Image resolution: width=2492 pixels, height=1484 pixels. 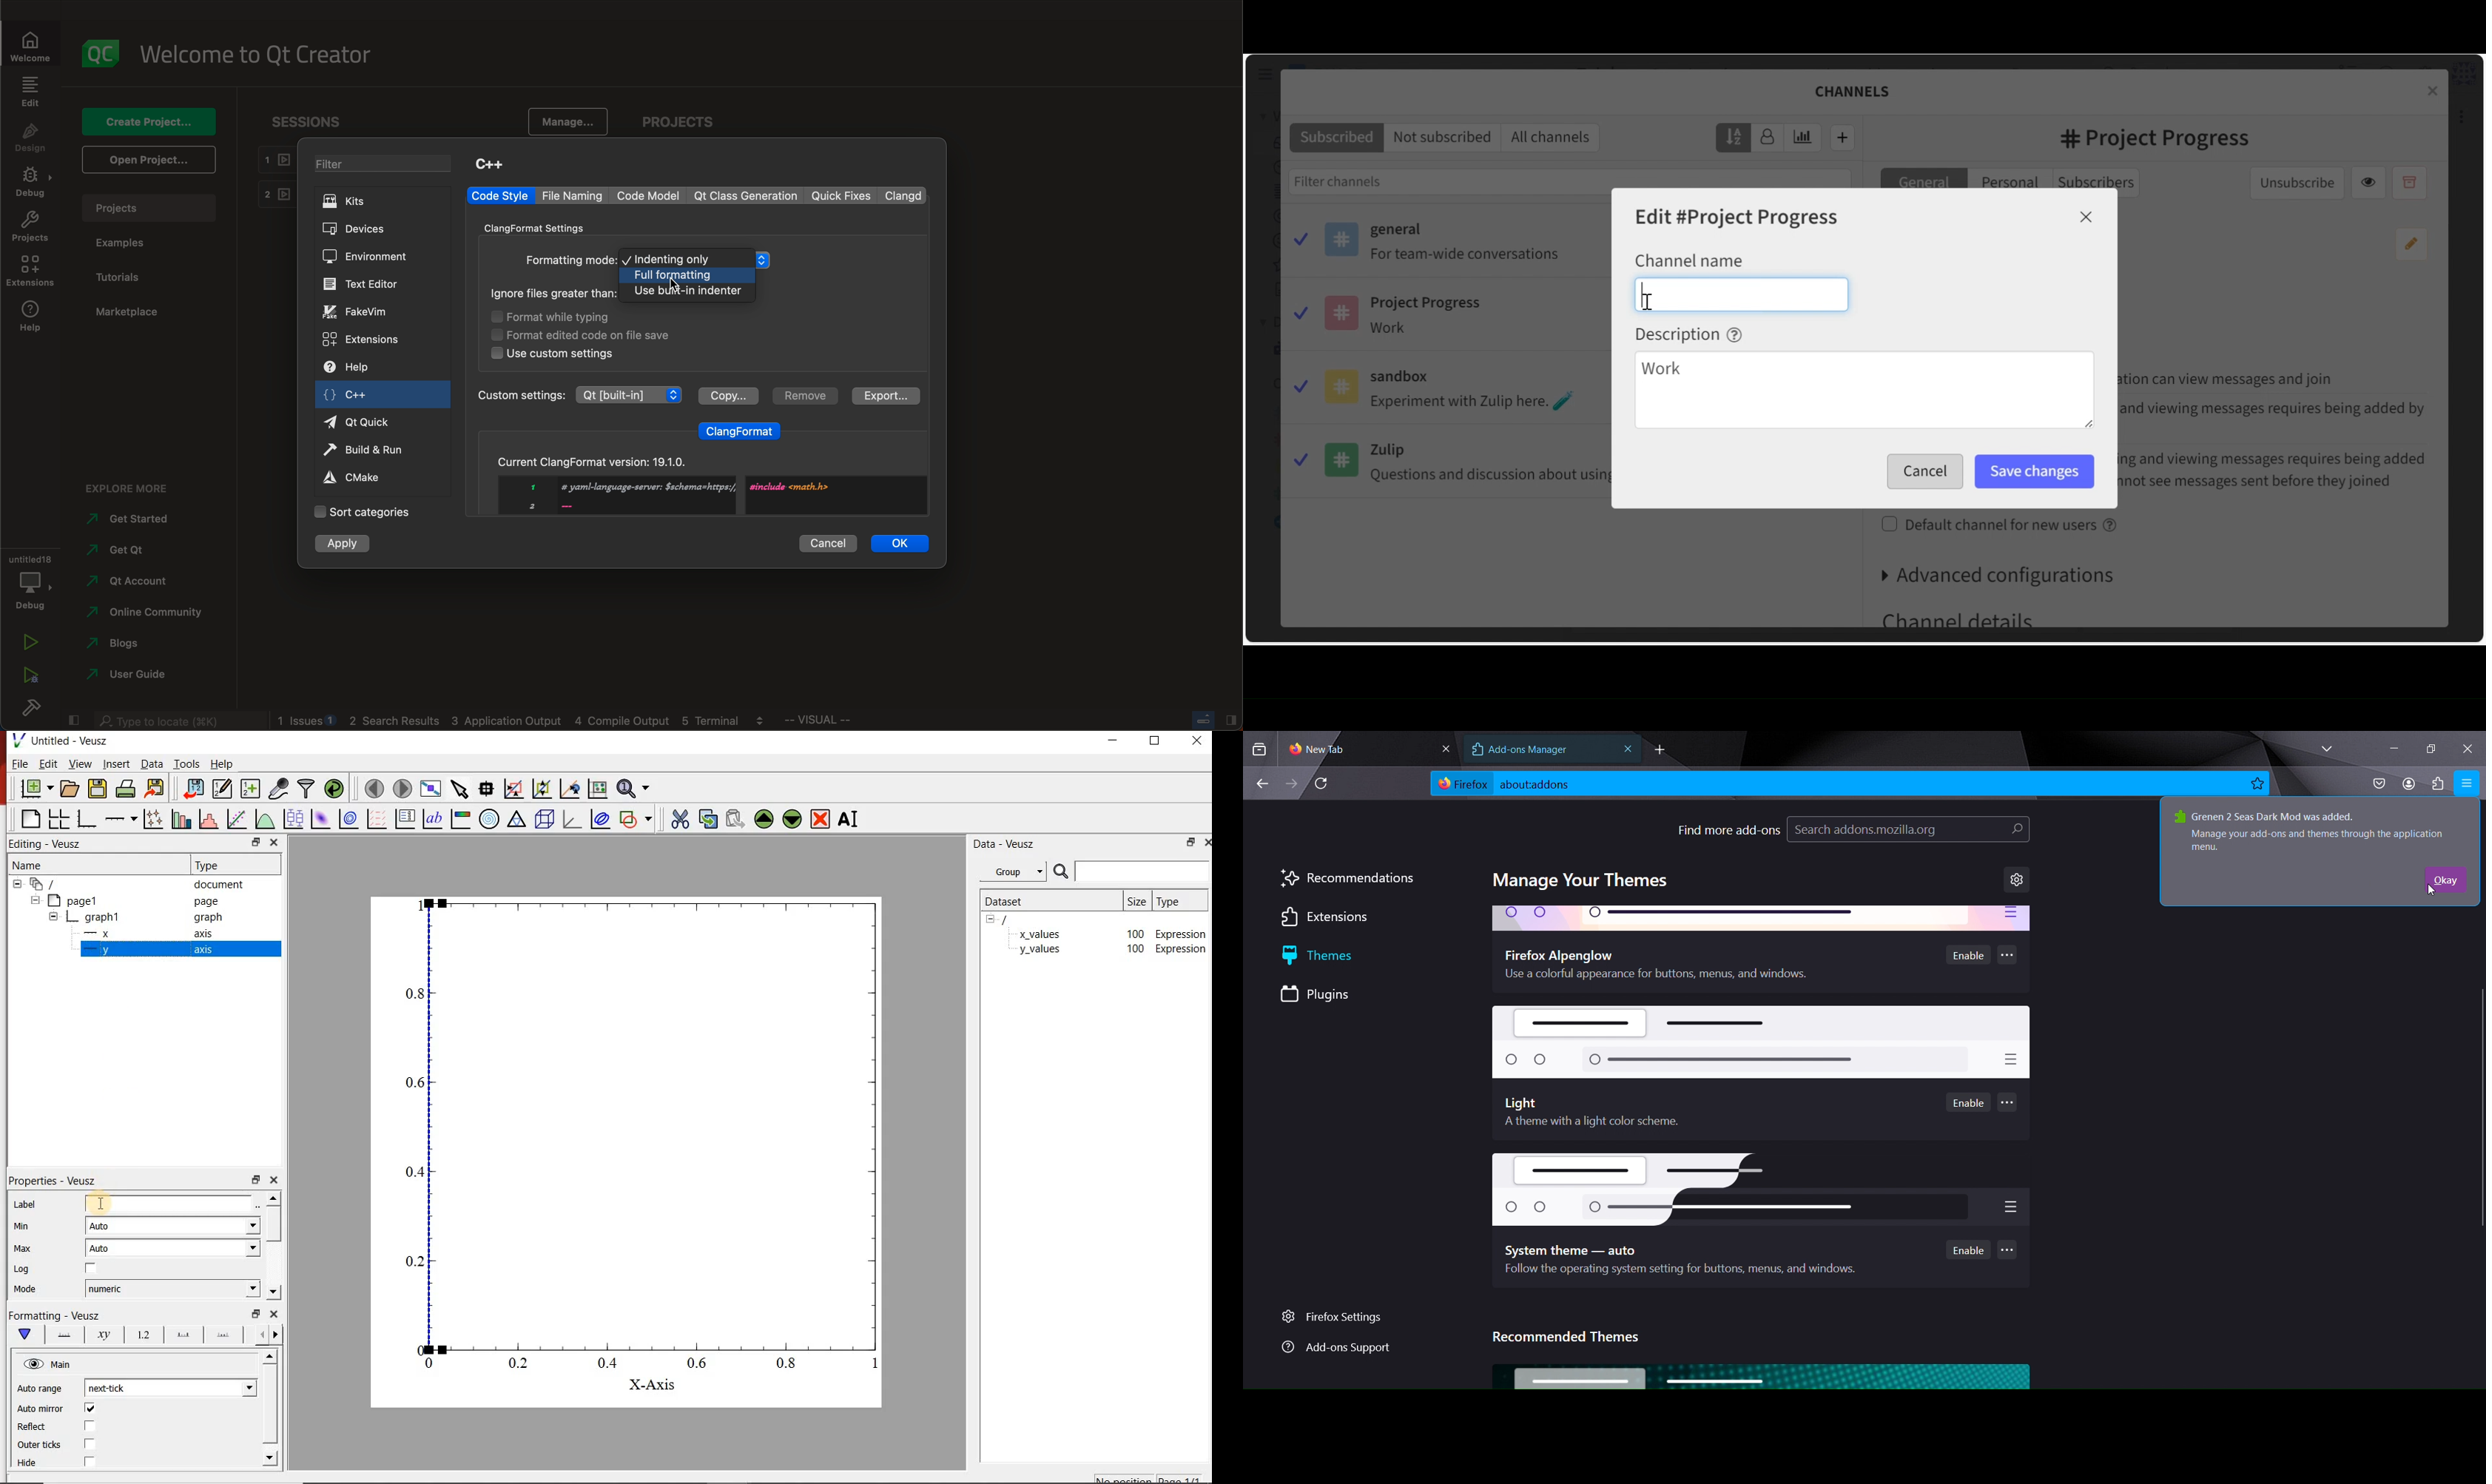 I want to click on examples, so click(x=125, y=243).